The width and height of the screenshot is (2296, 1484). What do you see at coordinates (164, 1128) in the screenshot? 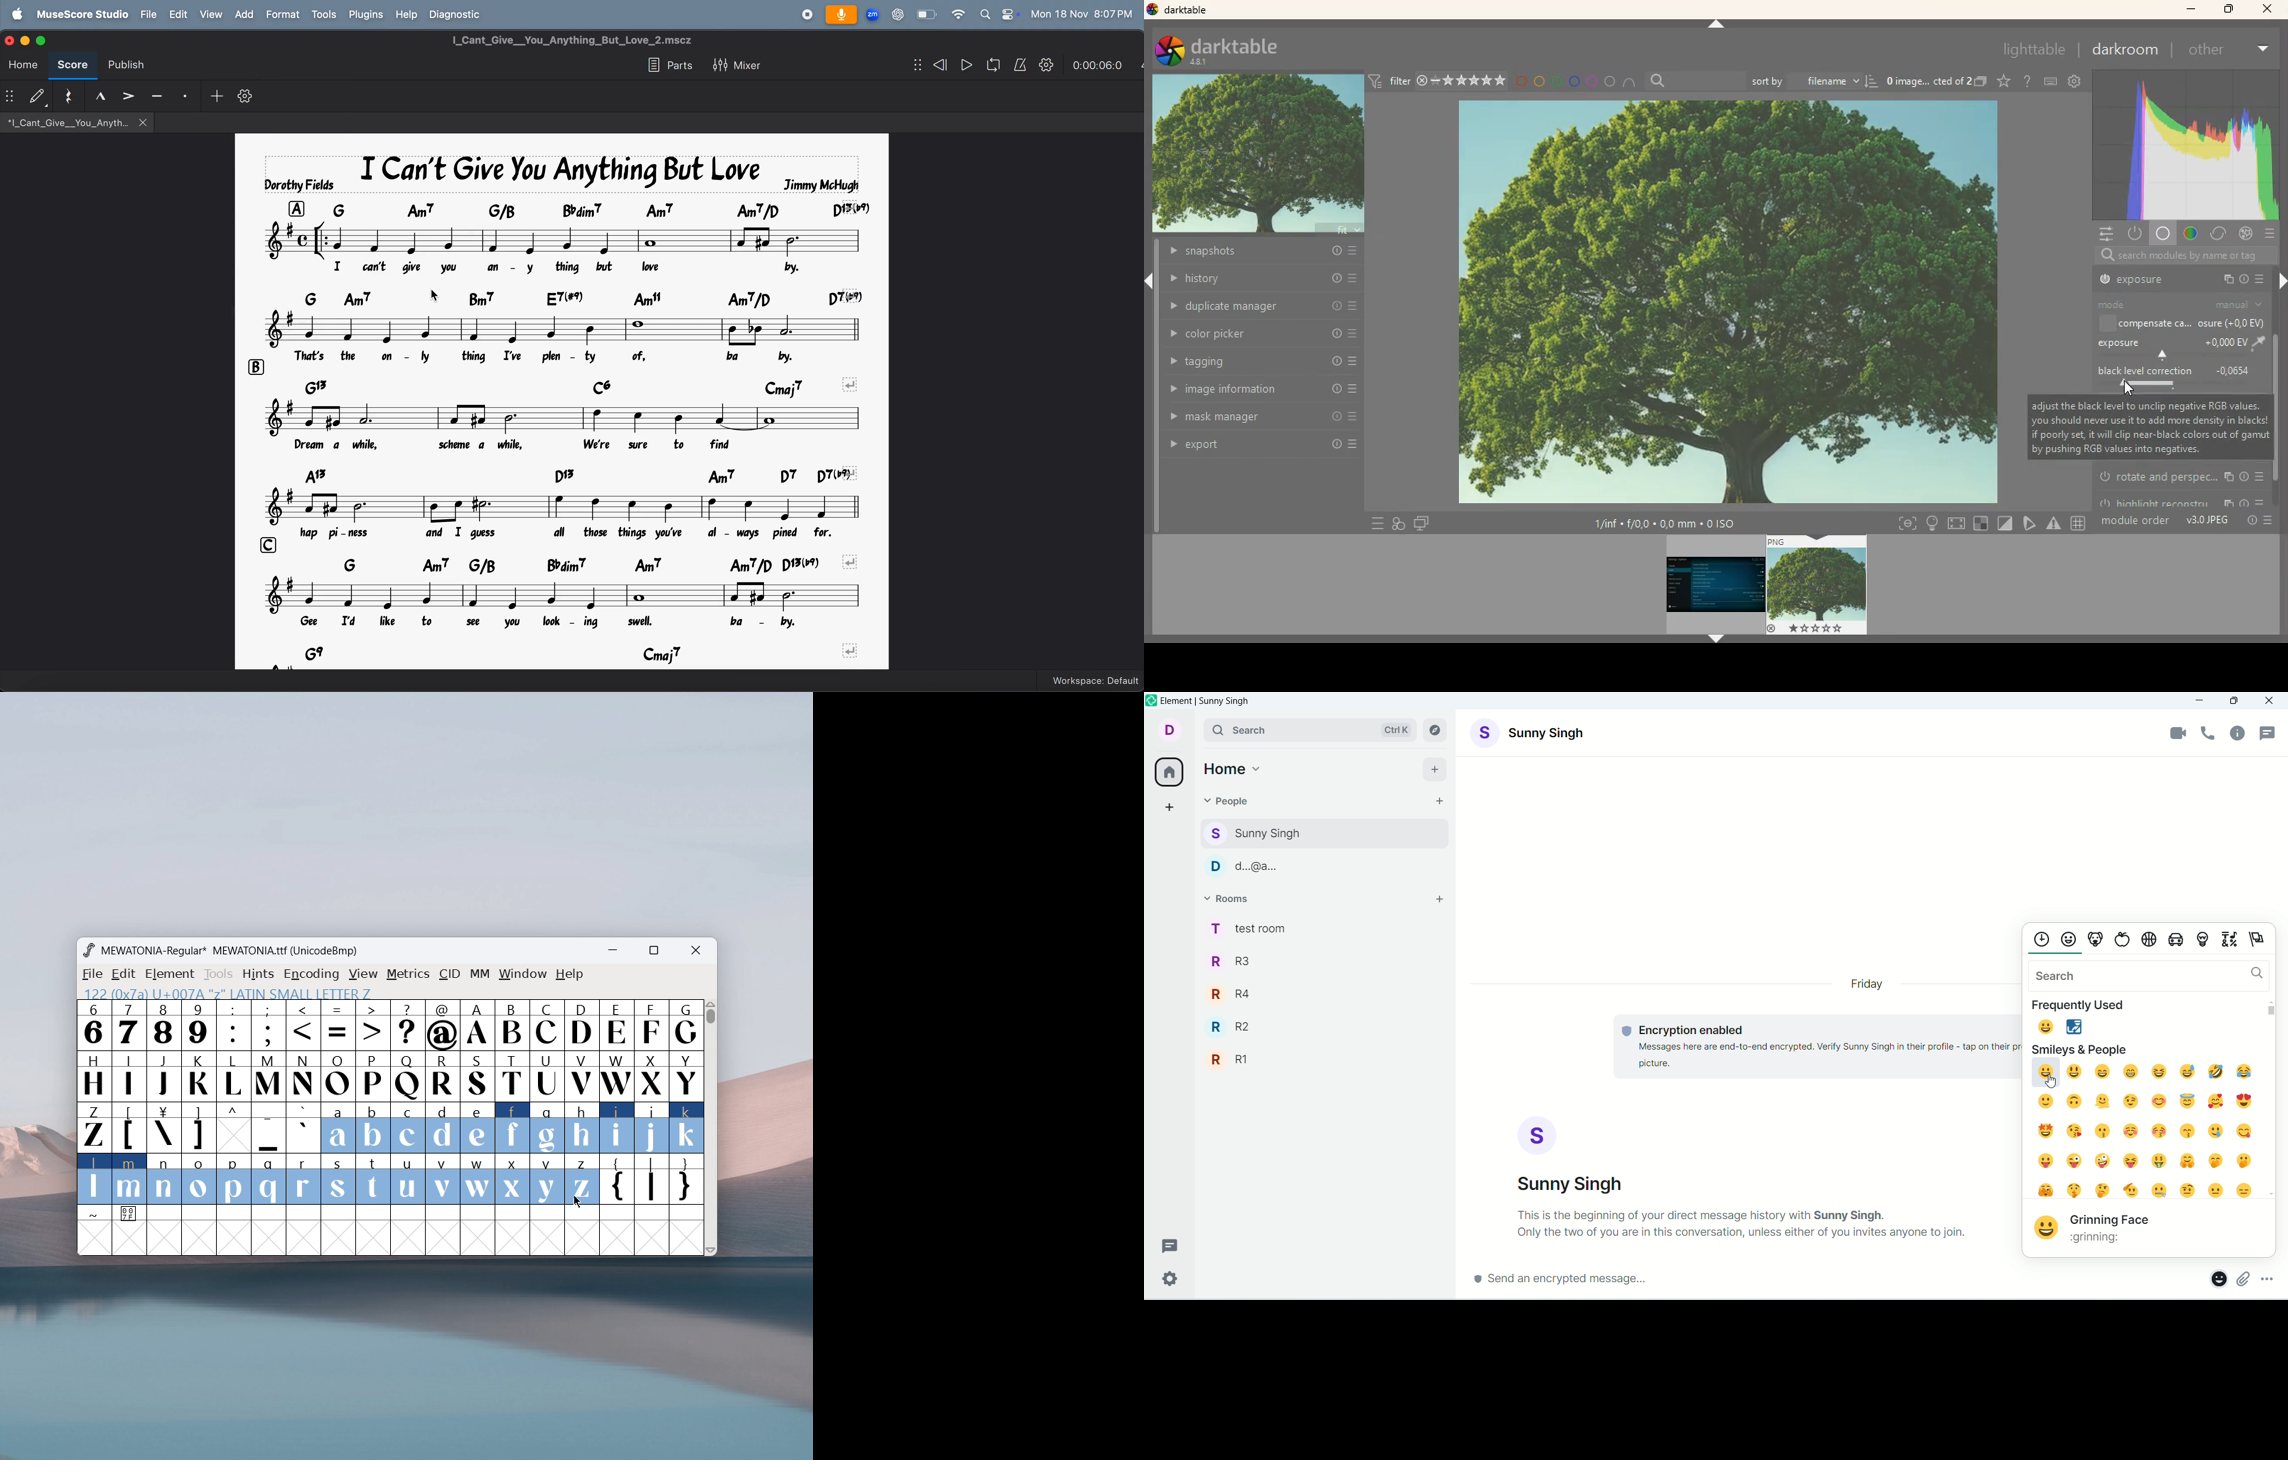
I see `\` at bounding box center [164, 1128].